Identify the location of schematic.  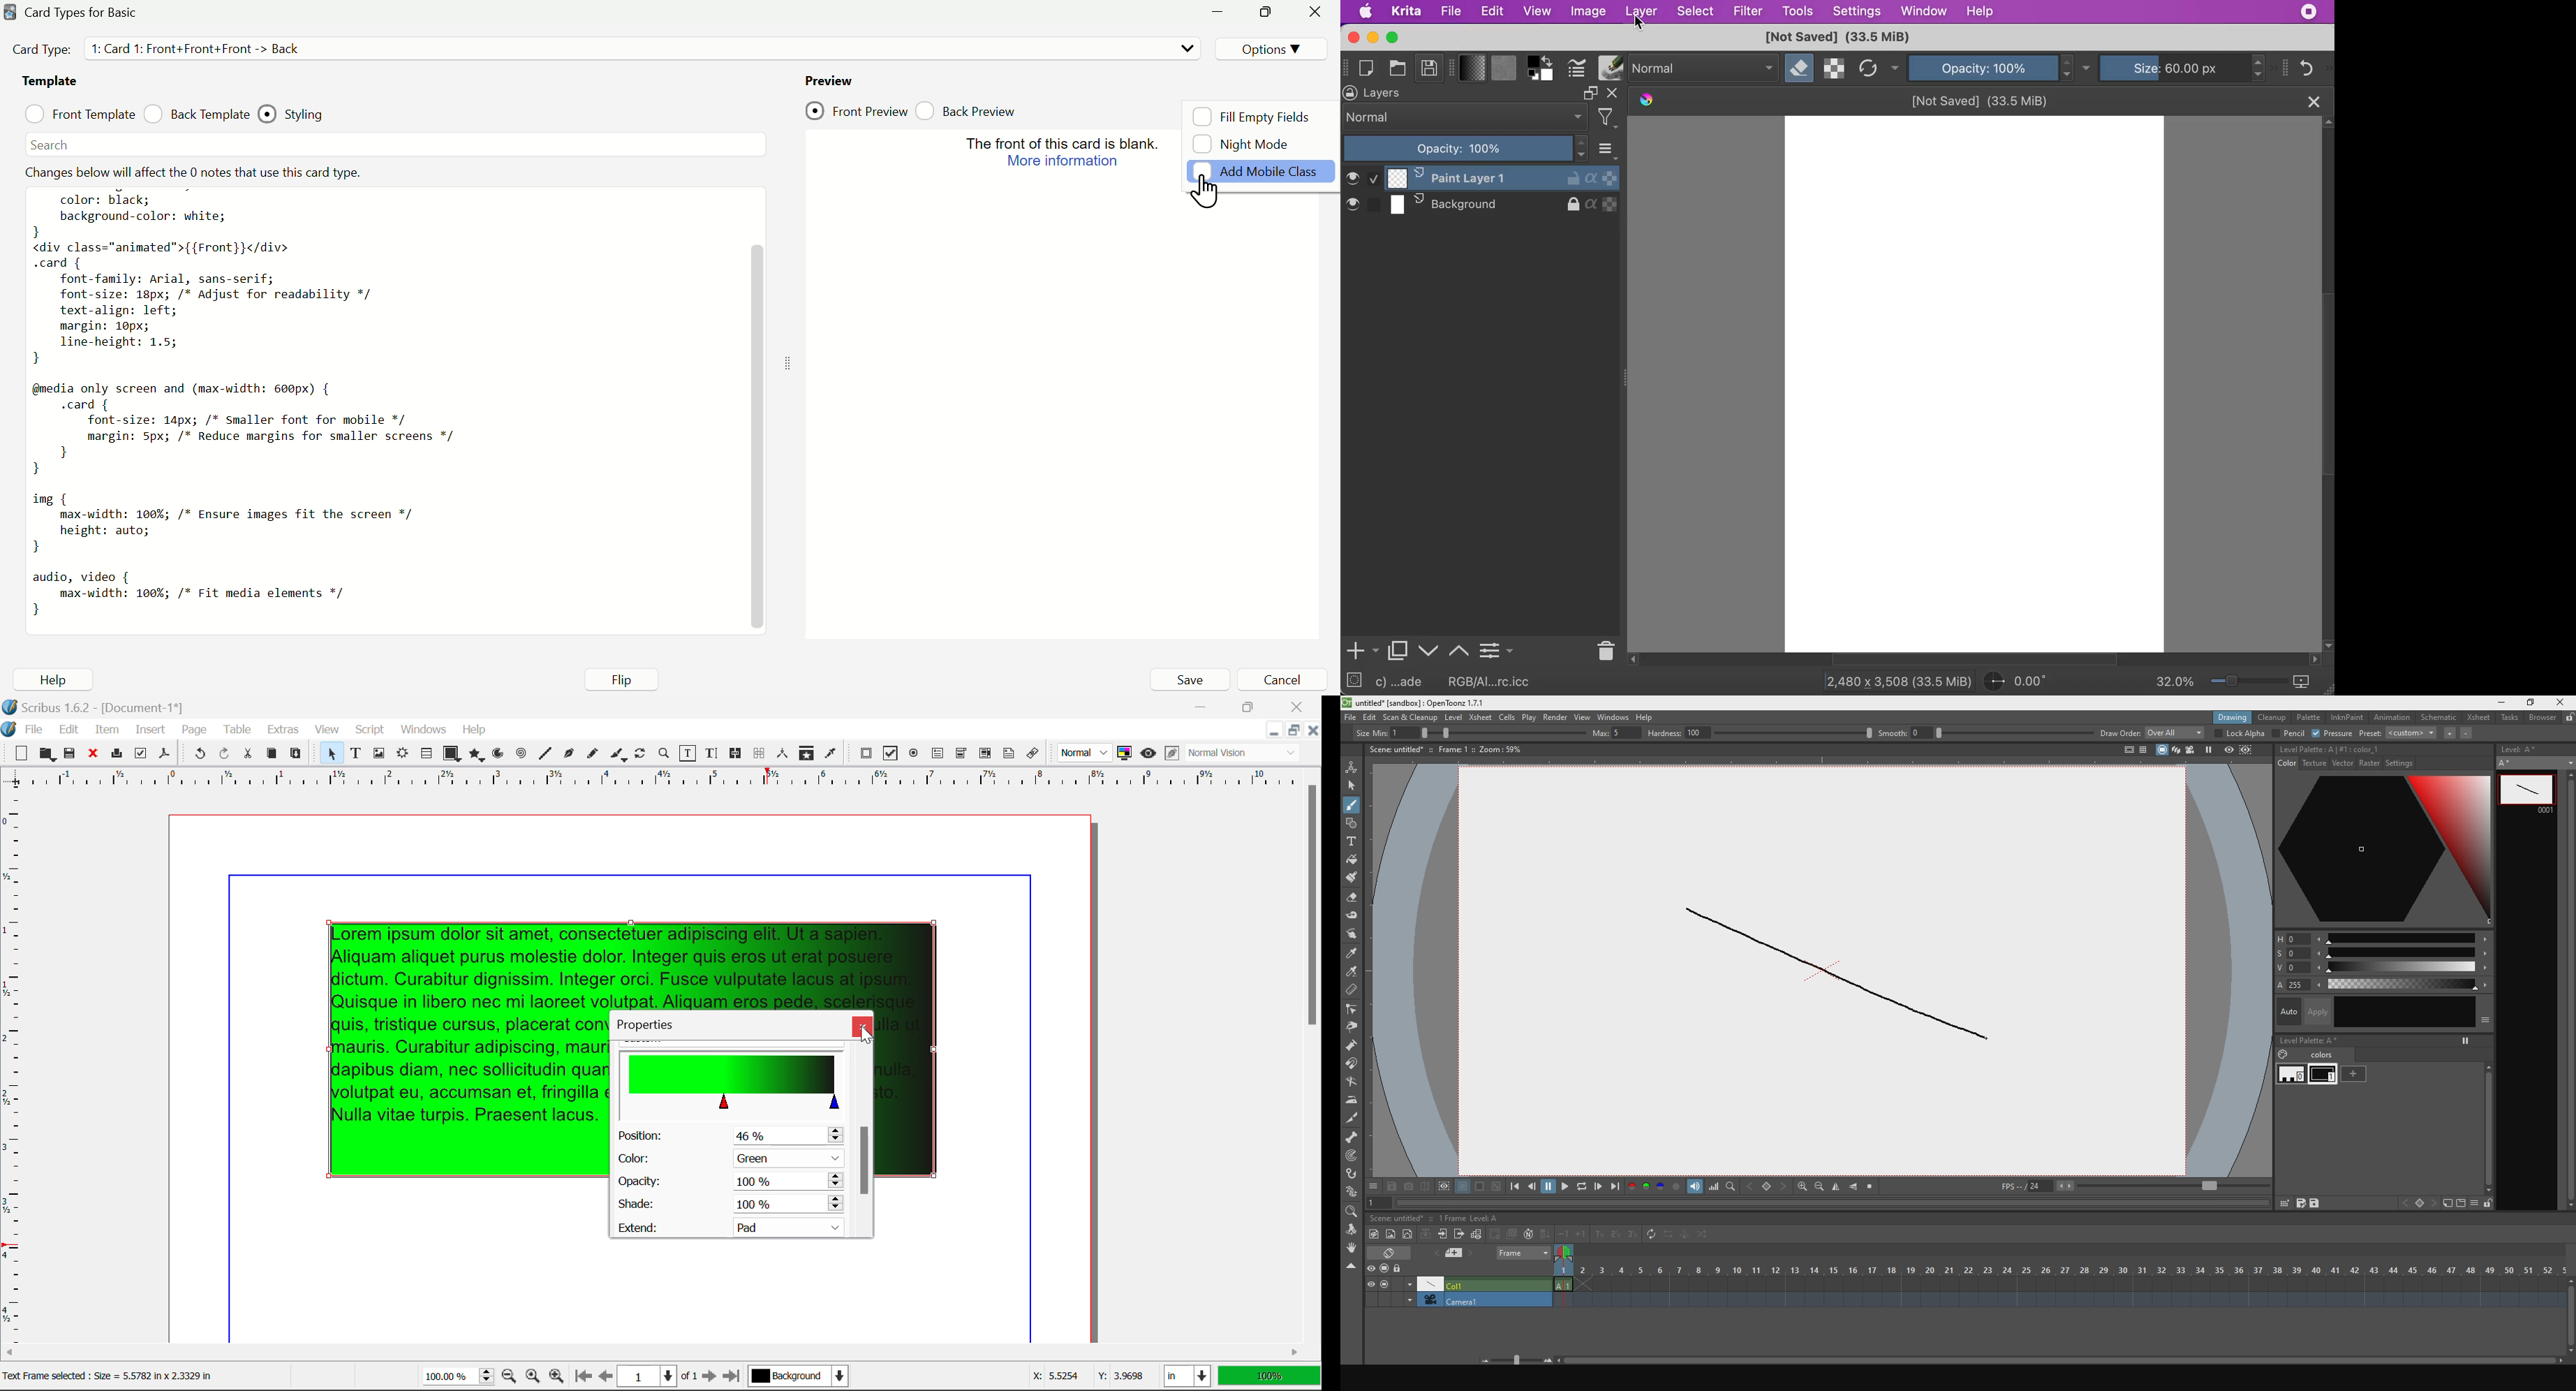
(2441, 718).